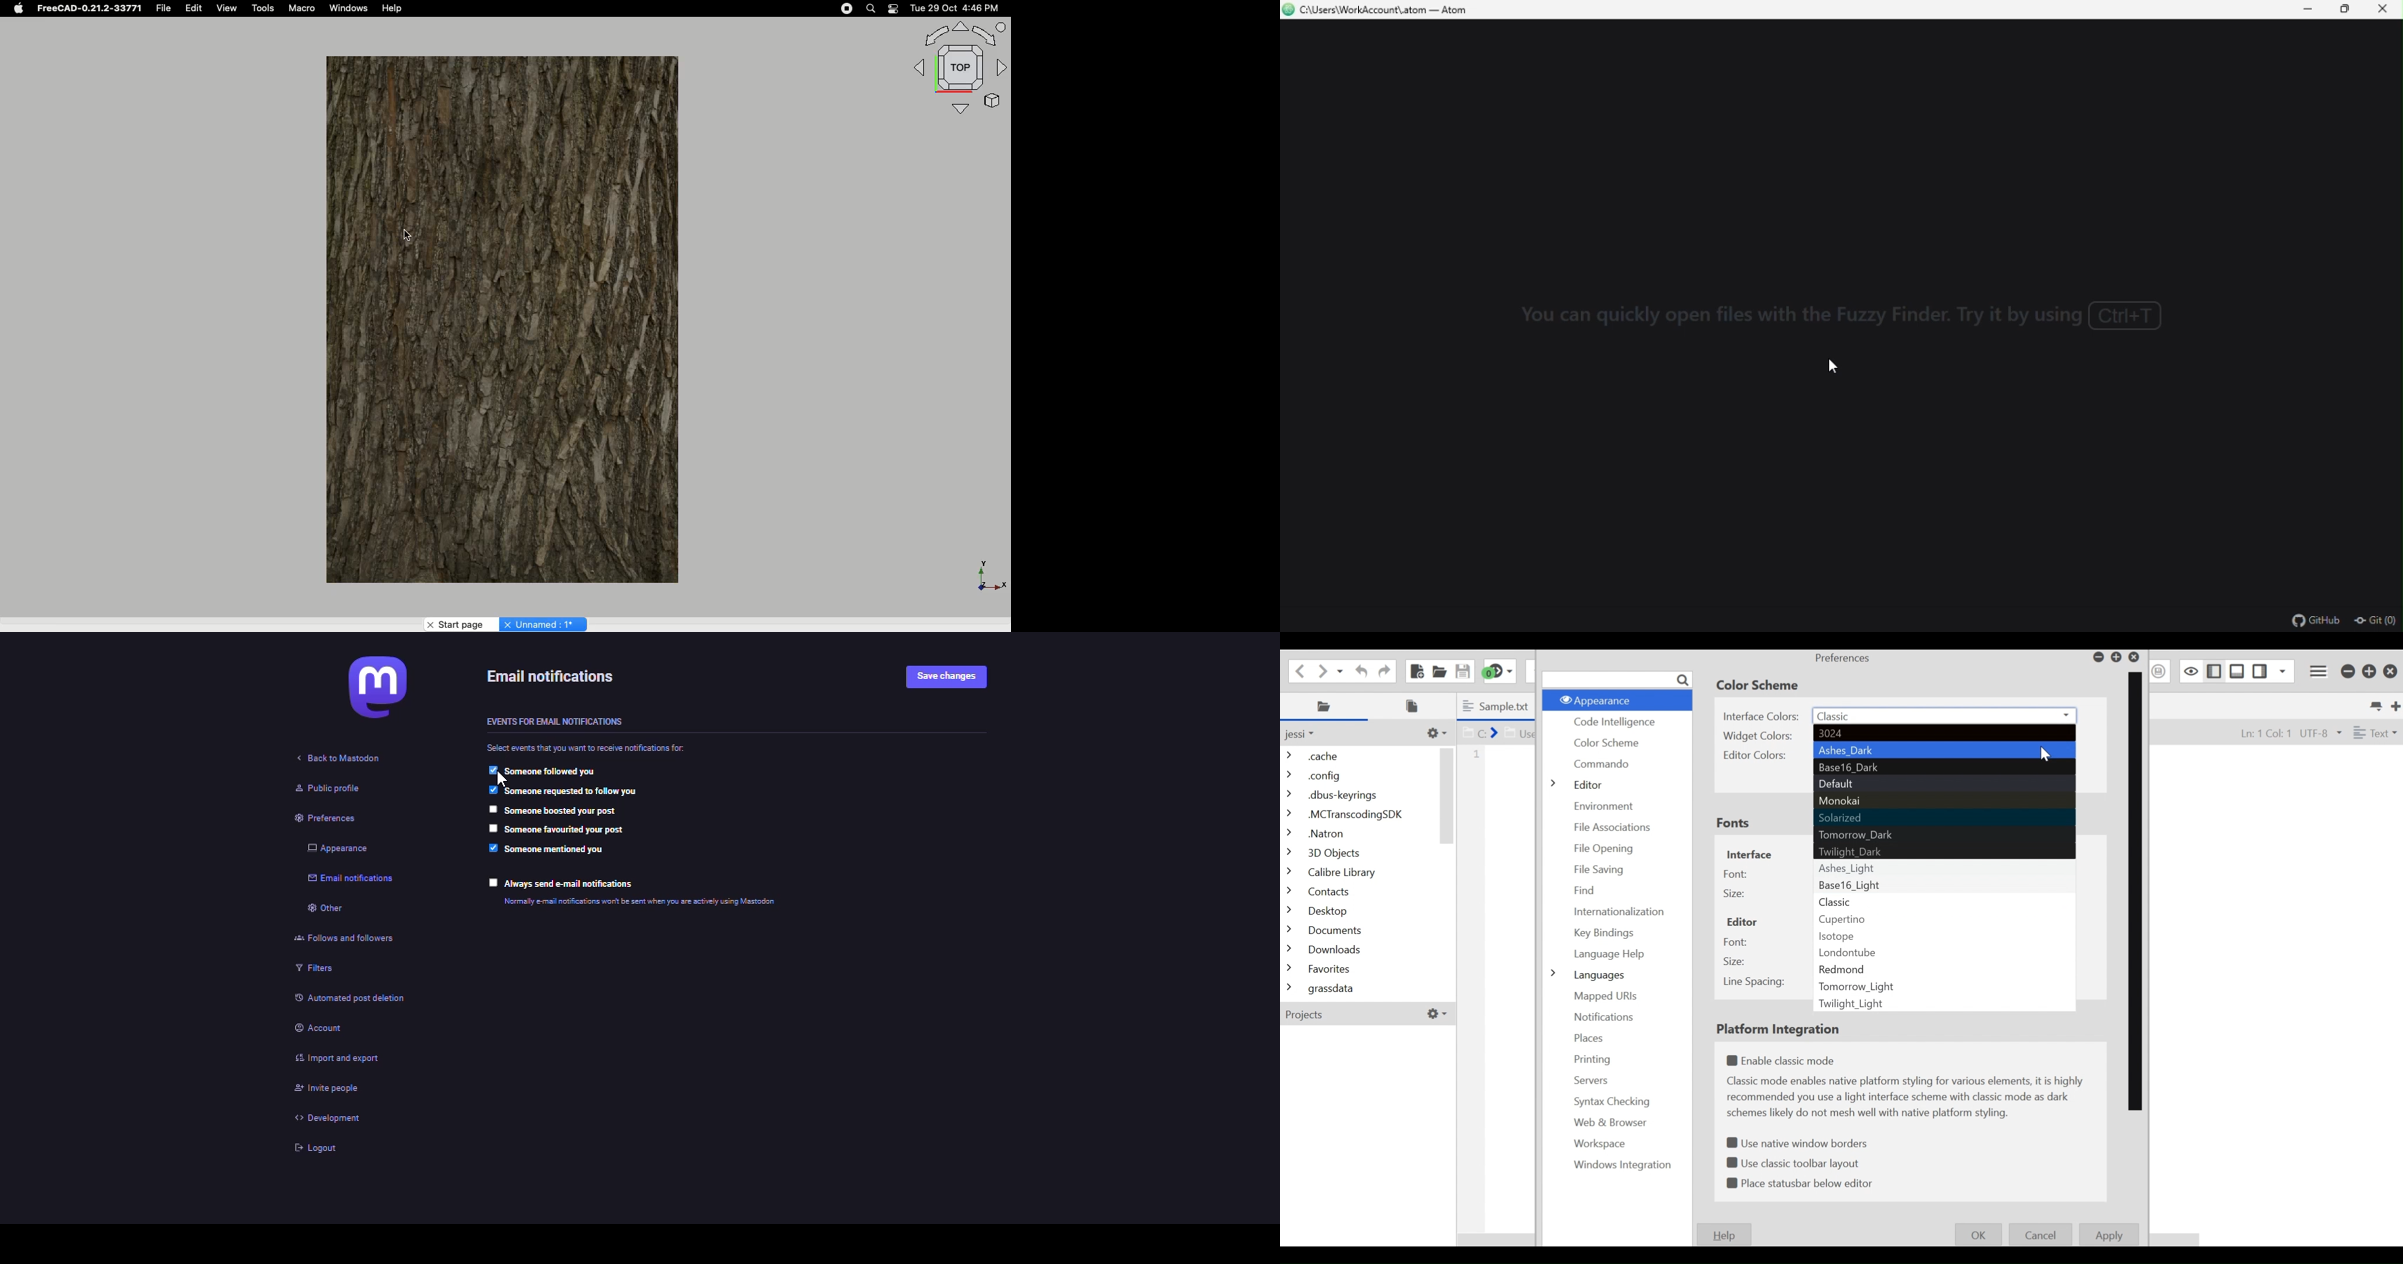 The width and height of the screenshot is (2408, 1288). What do you see at coordinates (1364, 1016) in the screenshot?
I see `projects` at bounding box center [1364, 1016].